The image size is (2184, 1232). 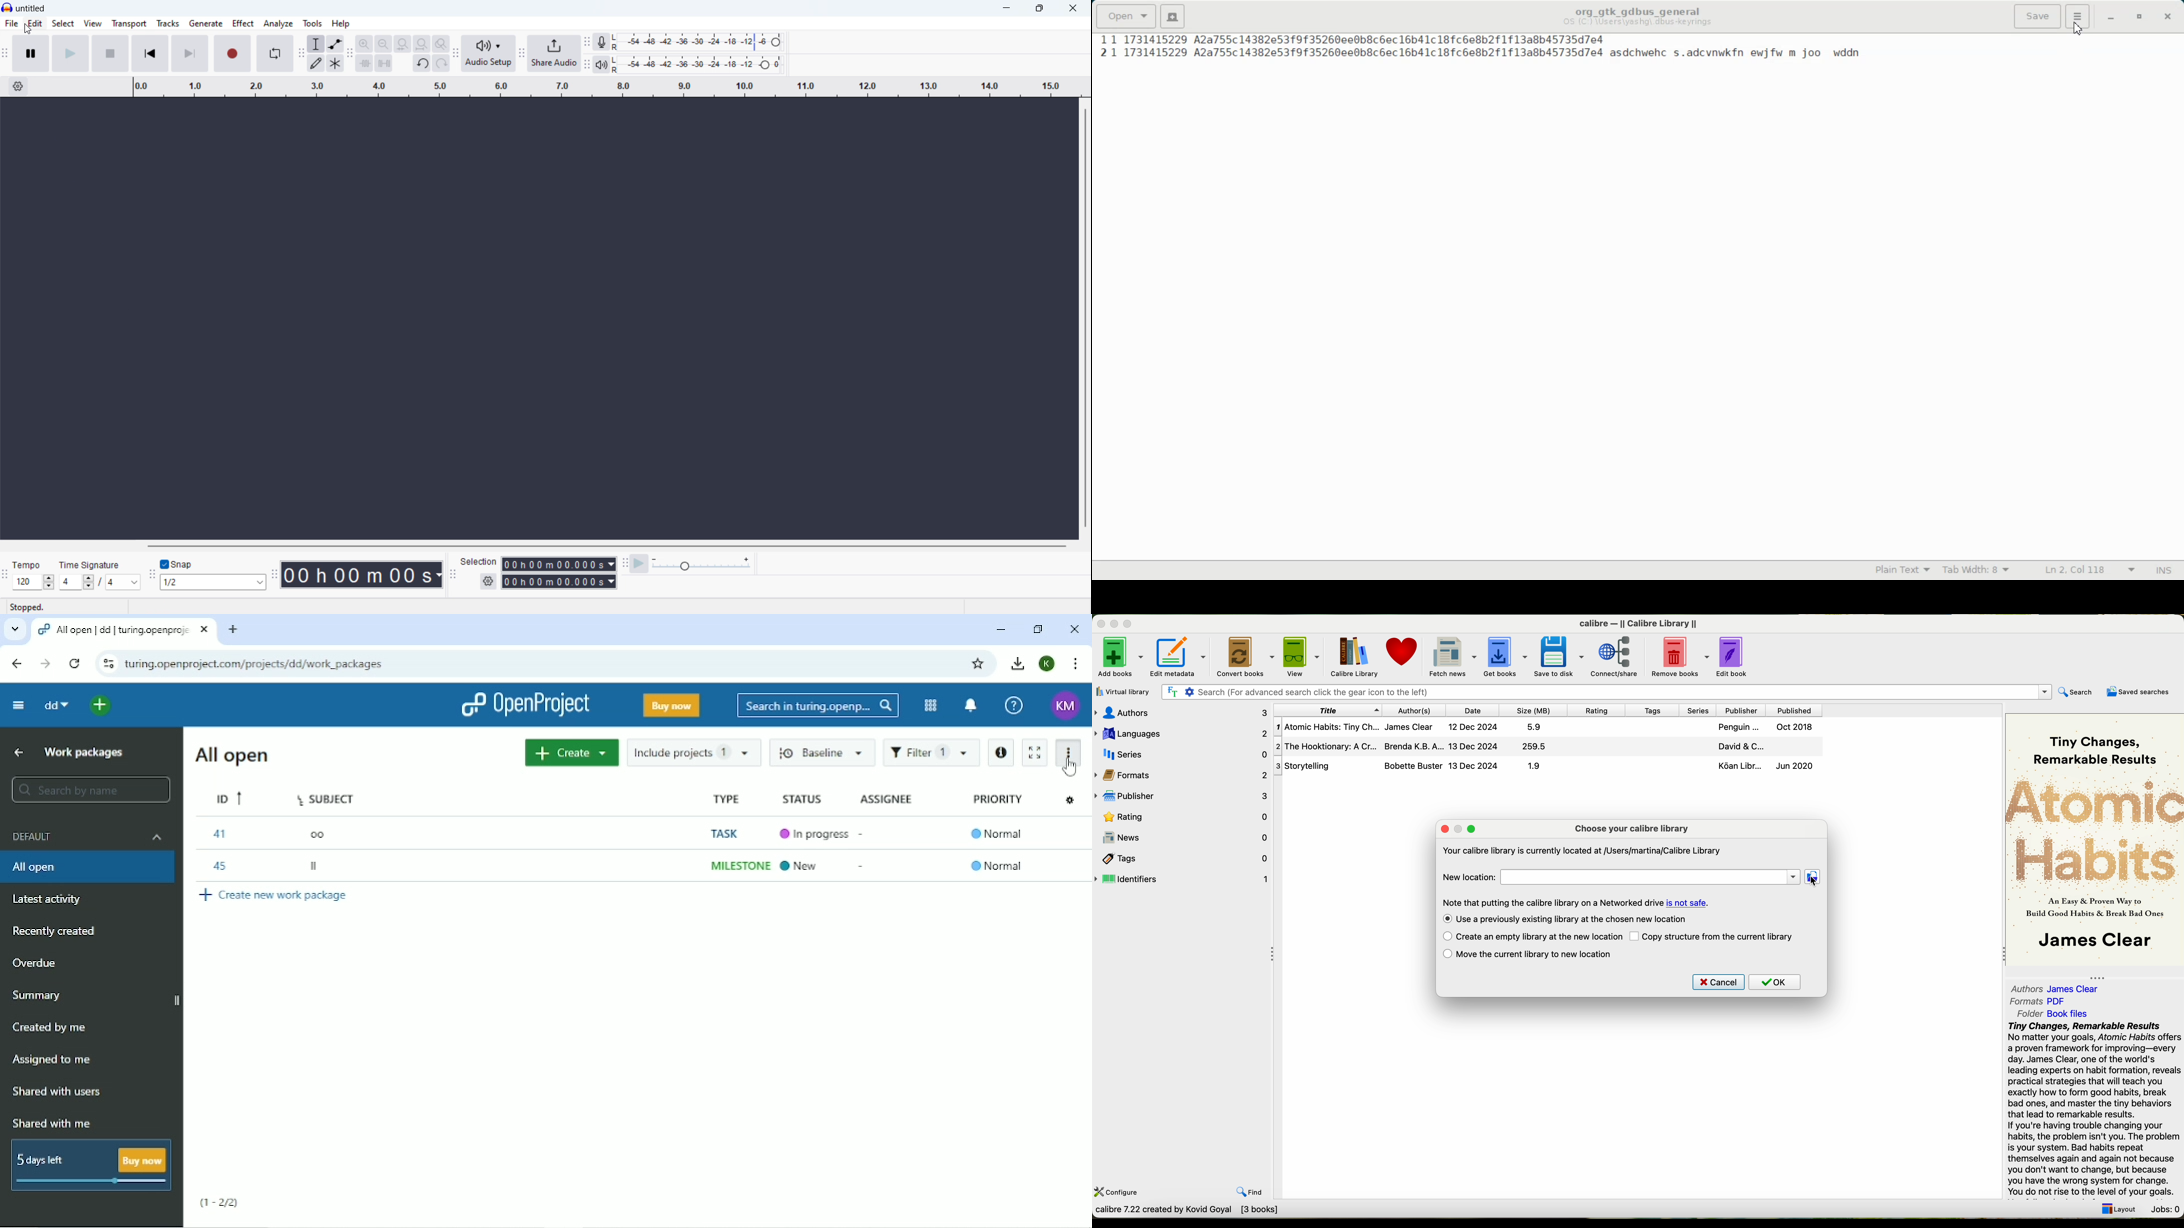 What do you see at coordinates (364, 44) in the screenshot?
I see `zoom in` at bounding box center [364, 44].